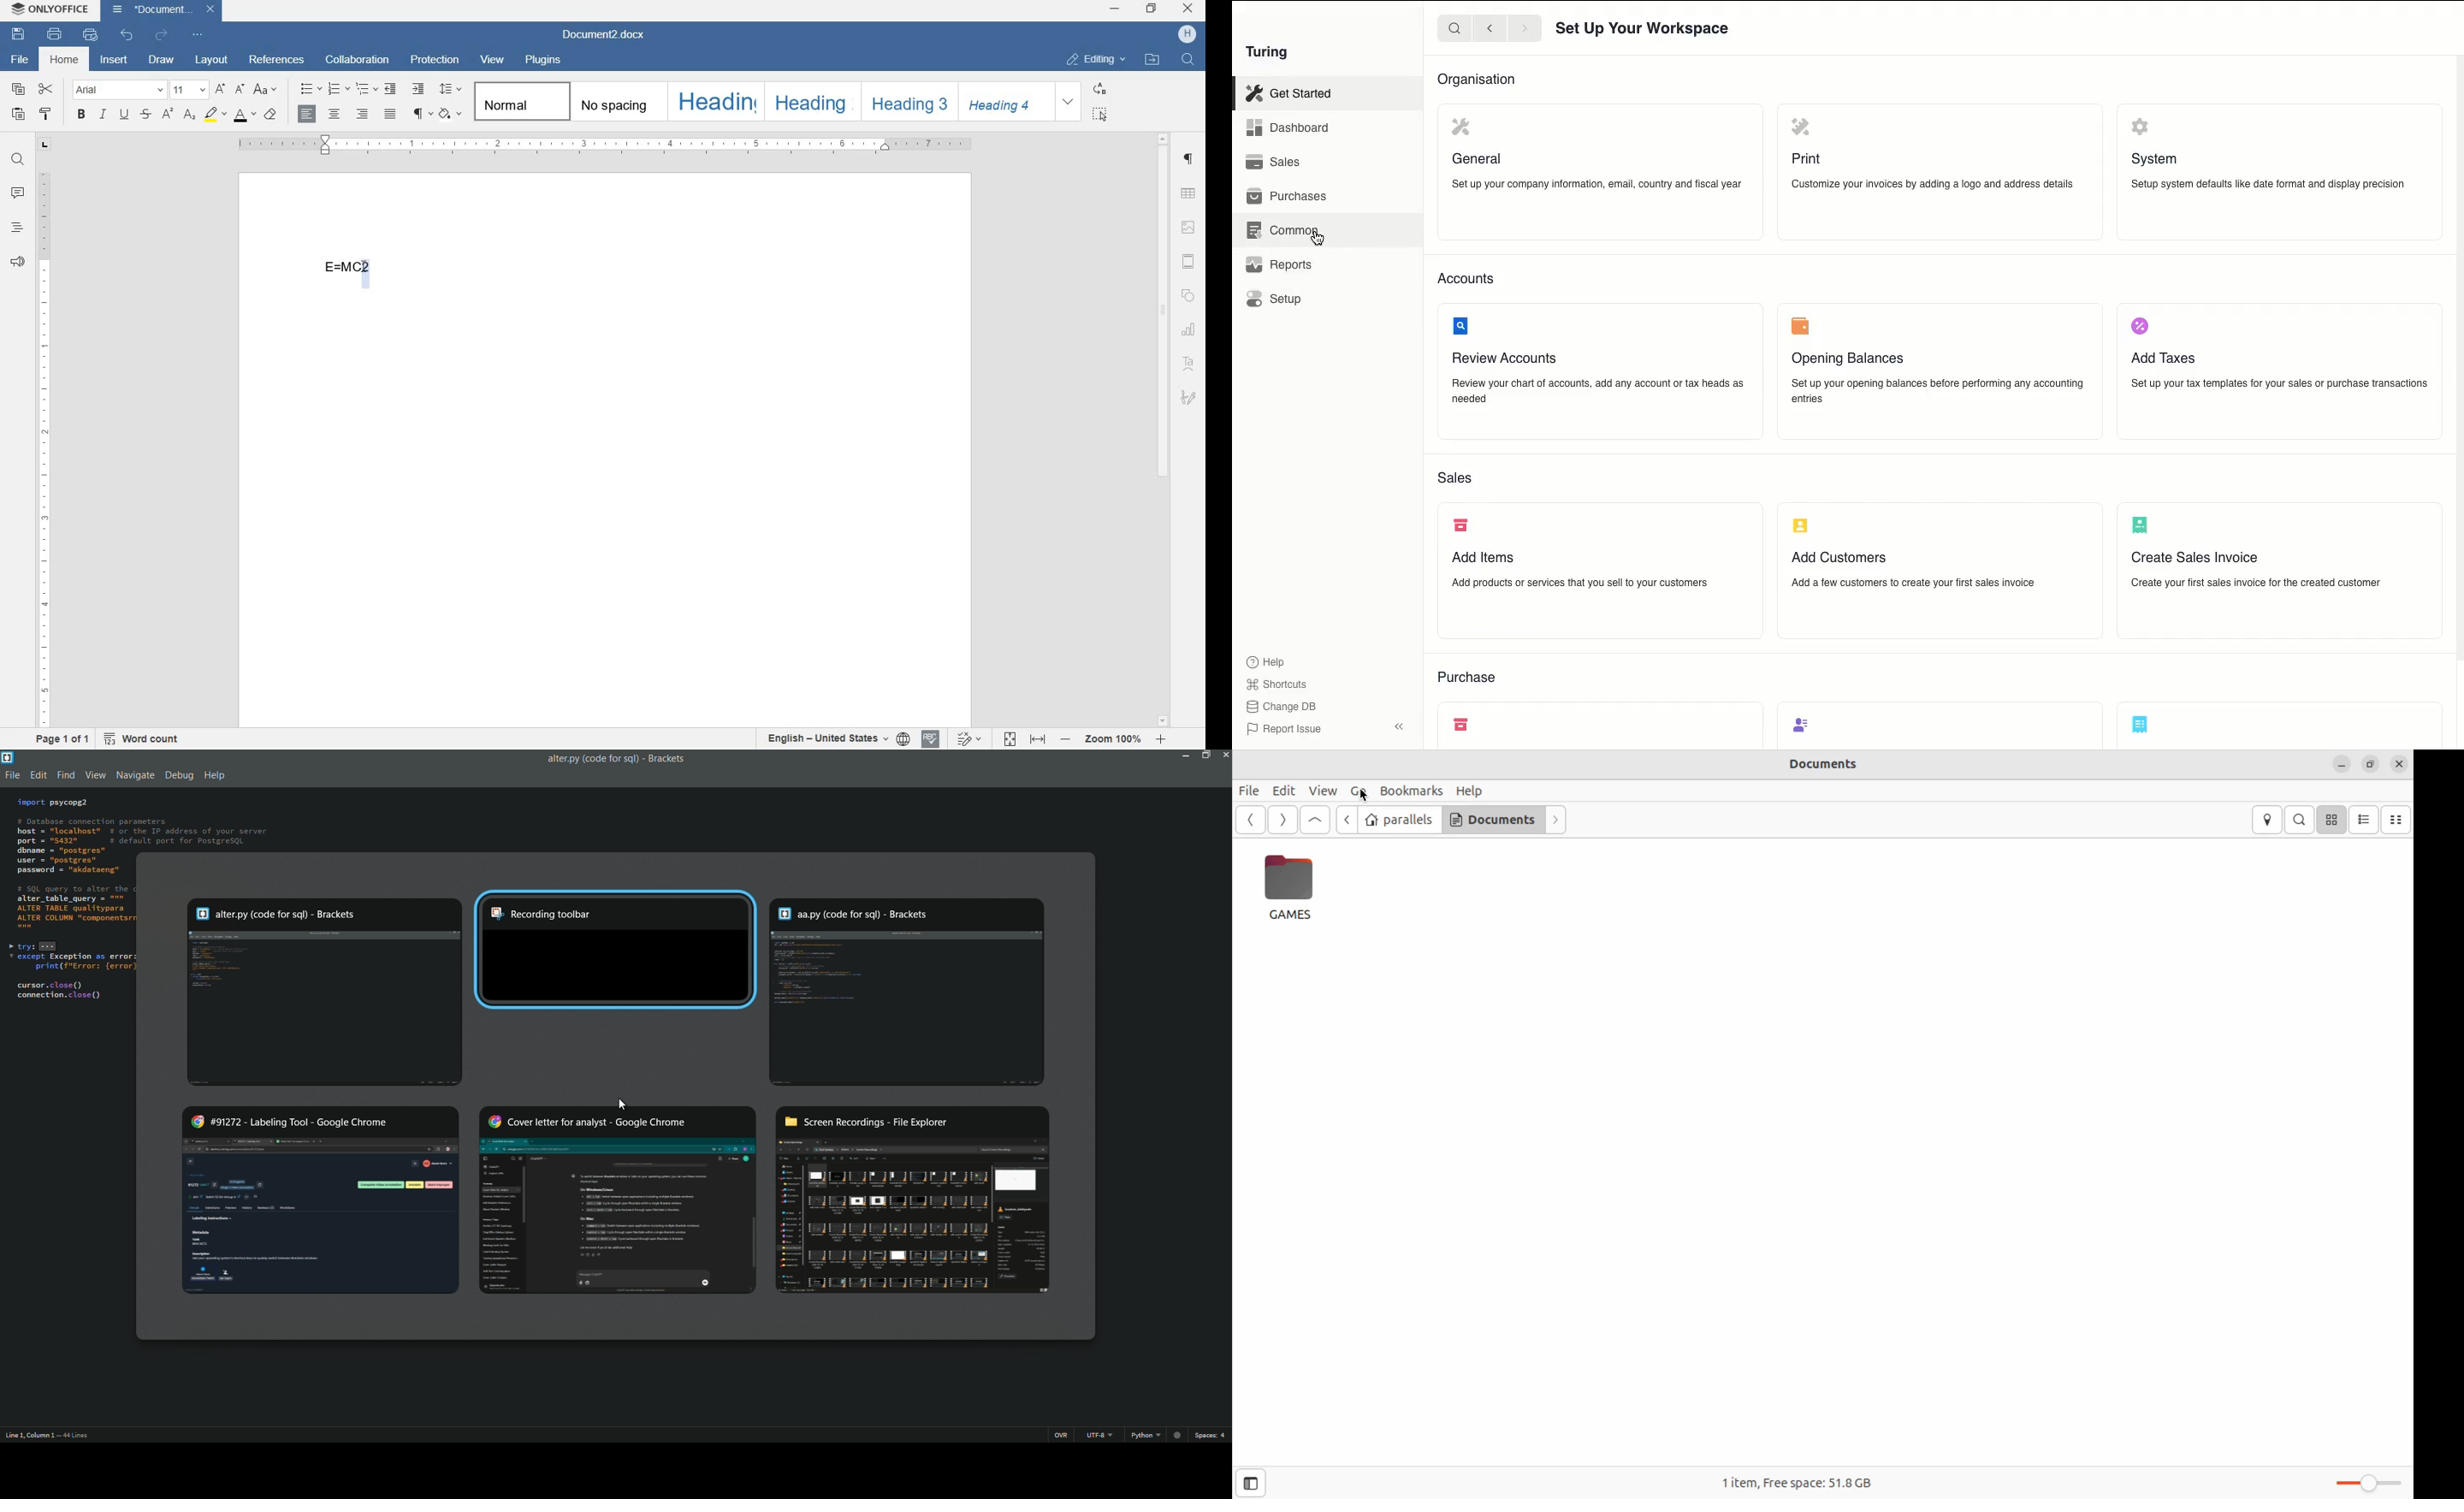 Image resolution: width=2464 pixels, height=1512 pixels. Describe the element at coordinates (1288, 198) in the screenshot. I see `Purchases` at that location.